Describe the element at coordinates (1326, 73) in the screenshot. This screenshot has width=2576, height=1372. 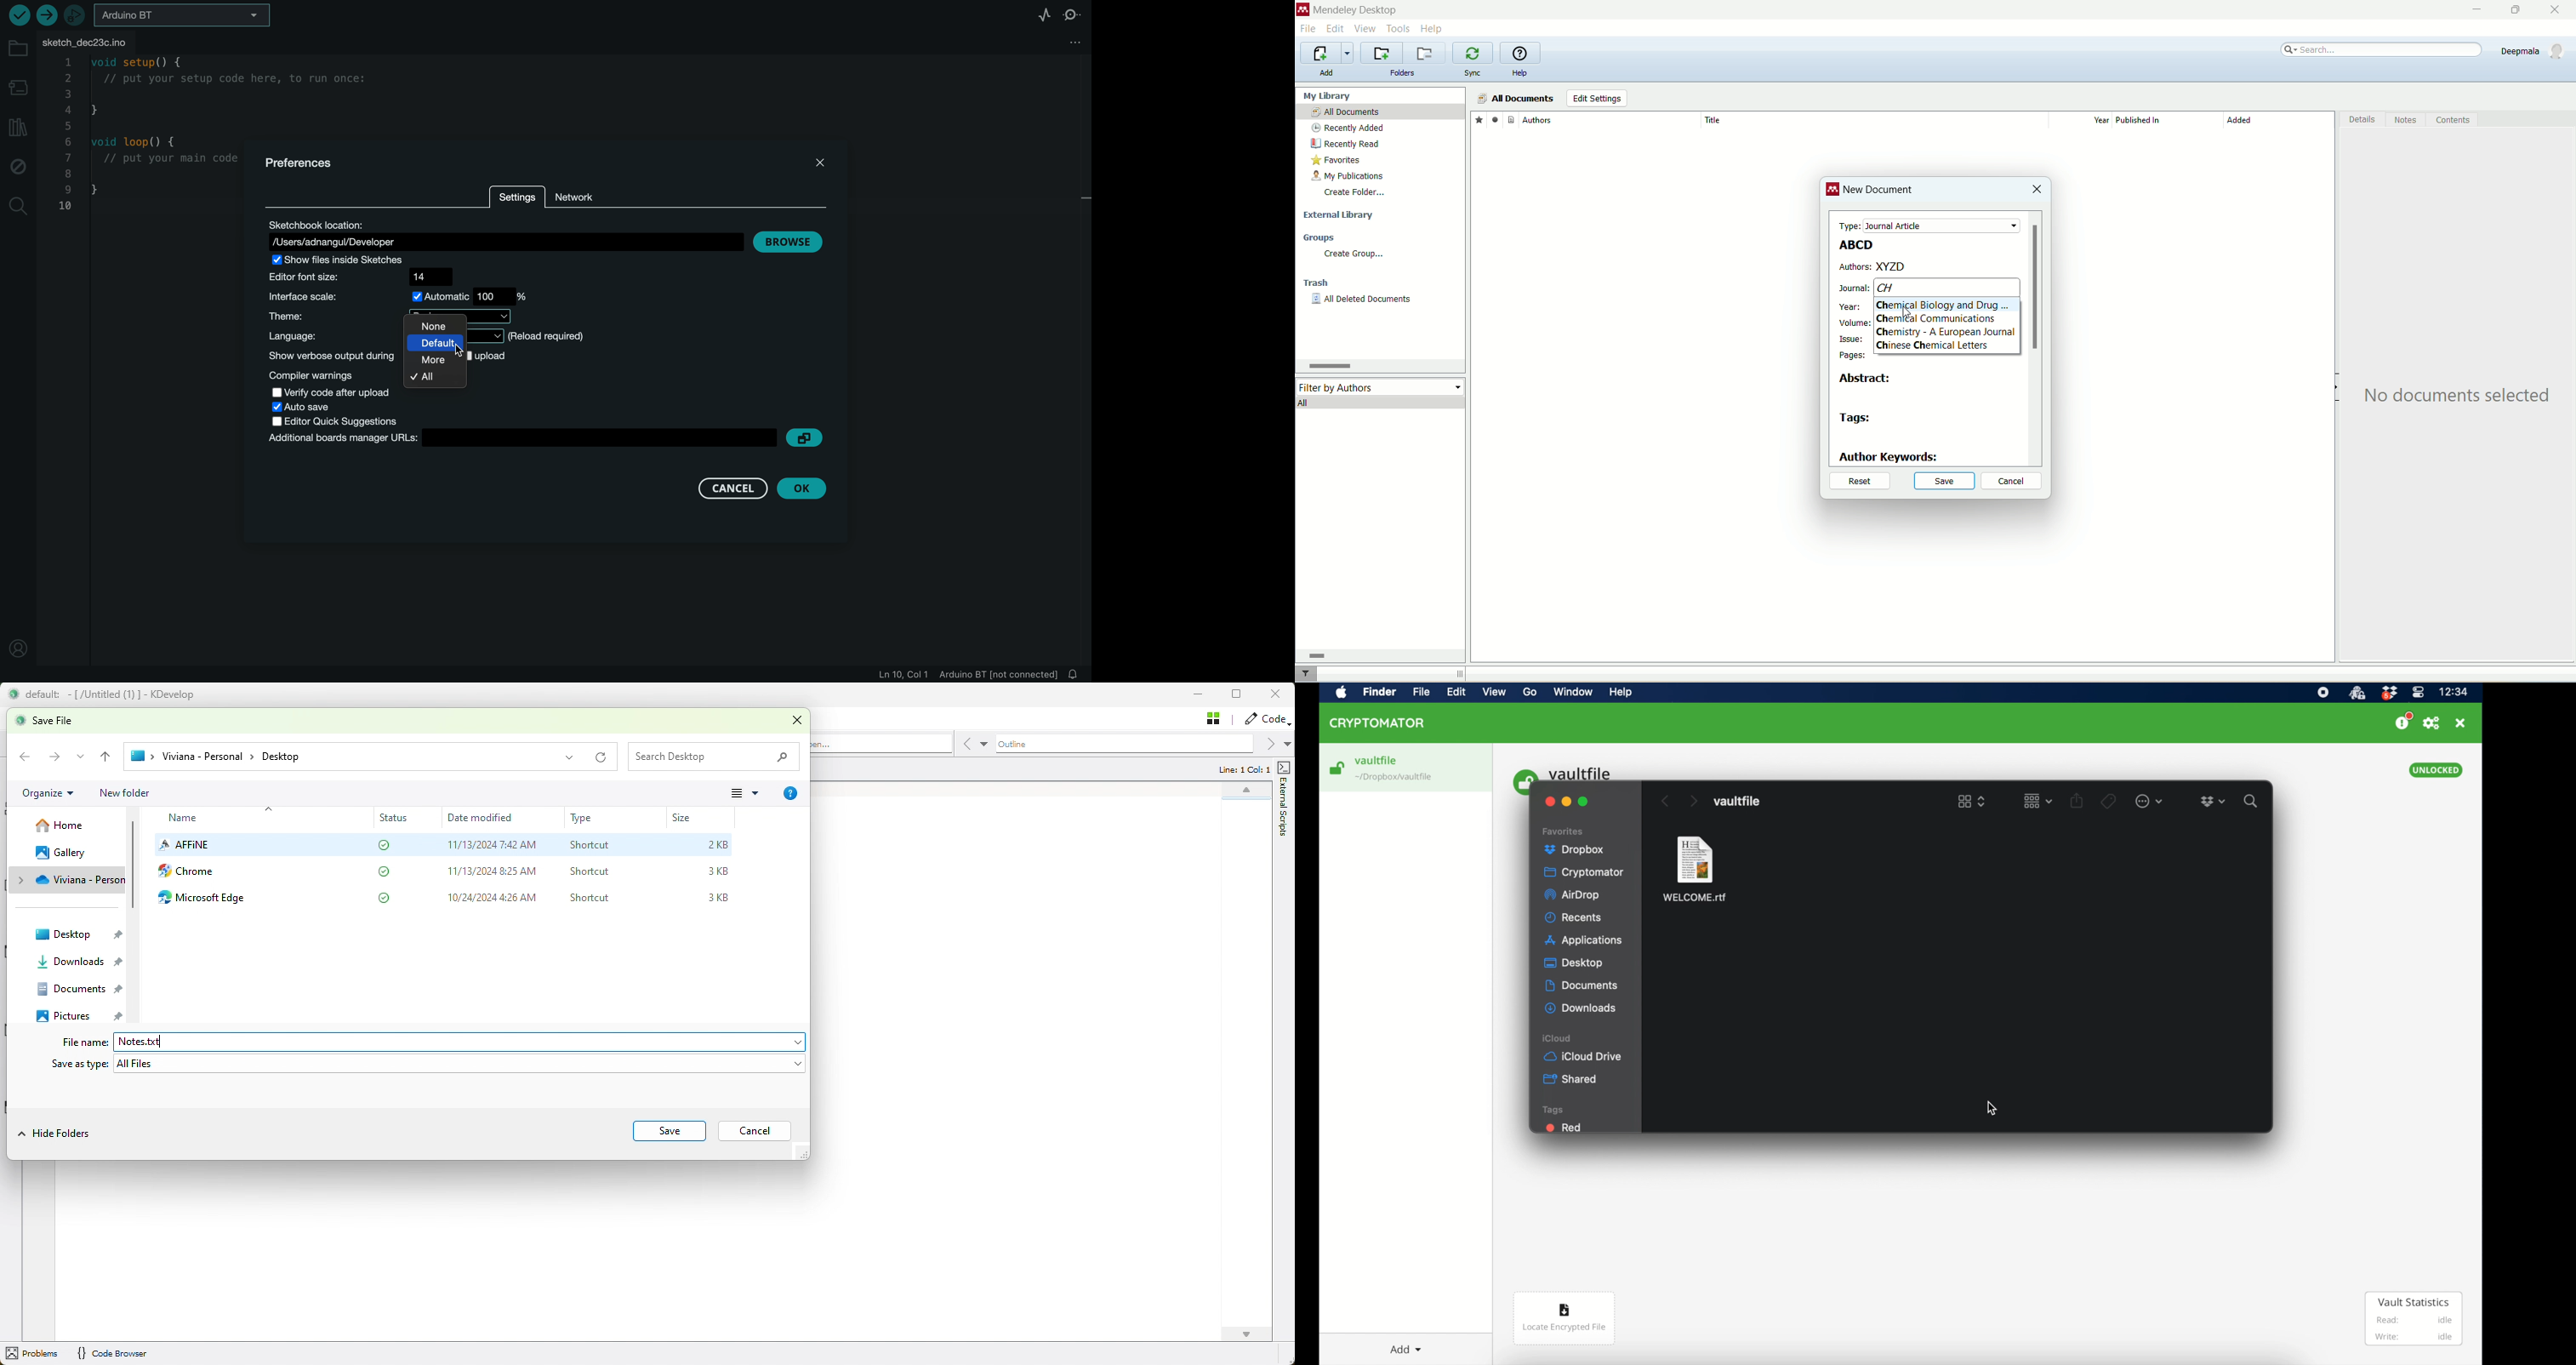
I see `add` at that location.